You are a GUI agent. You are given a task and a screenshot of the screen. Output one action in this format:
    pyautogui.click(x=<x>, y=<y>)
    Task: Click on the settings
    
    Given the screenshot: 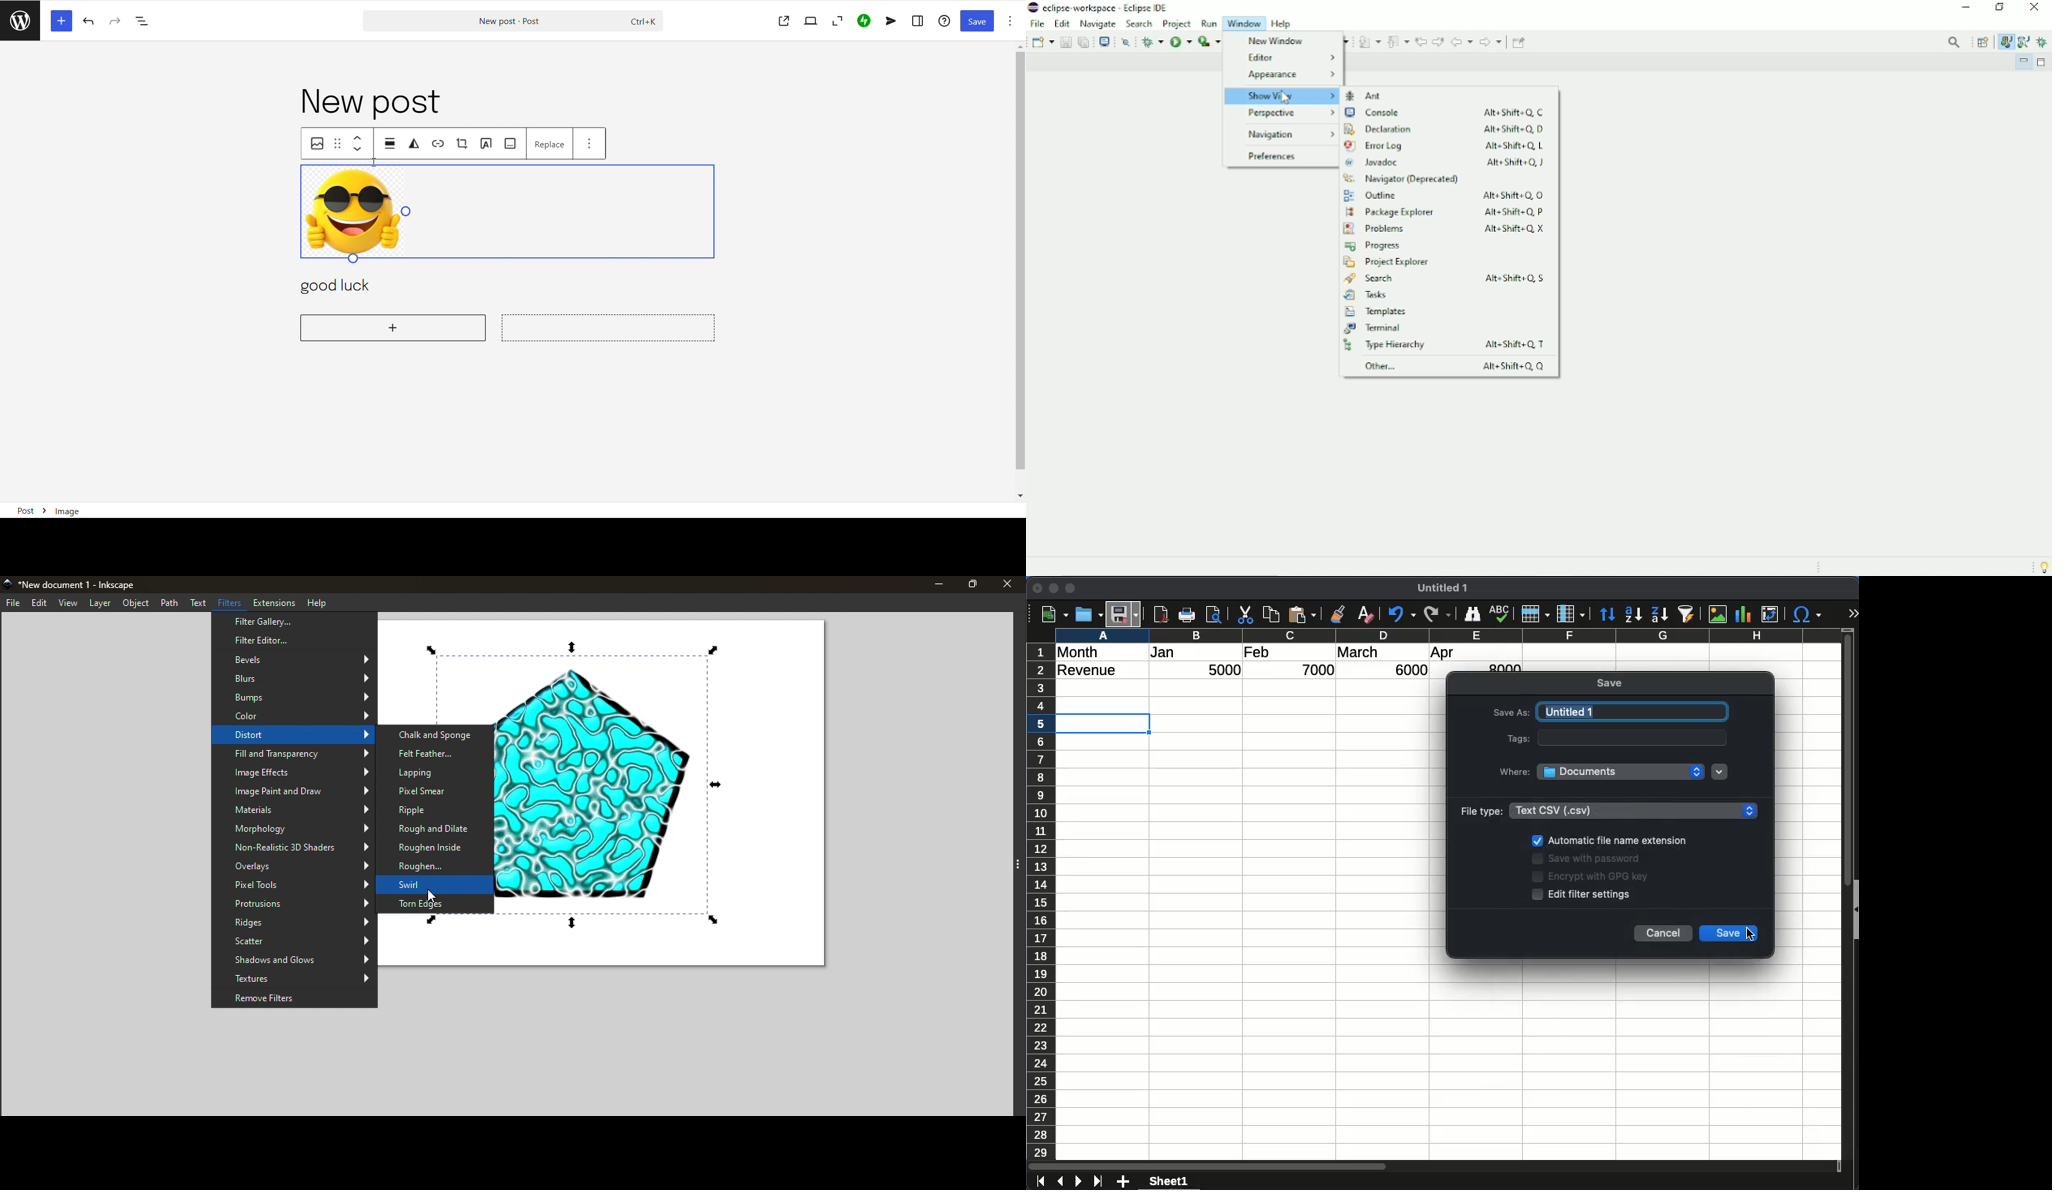 What is the action you would take?
    pyautogui.click(x=918, y=21)
    